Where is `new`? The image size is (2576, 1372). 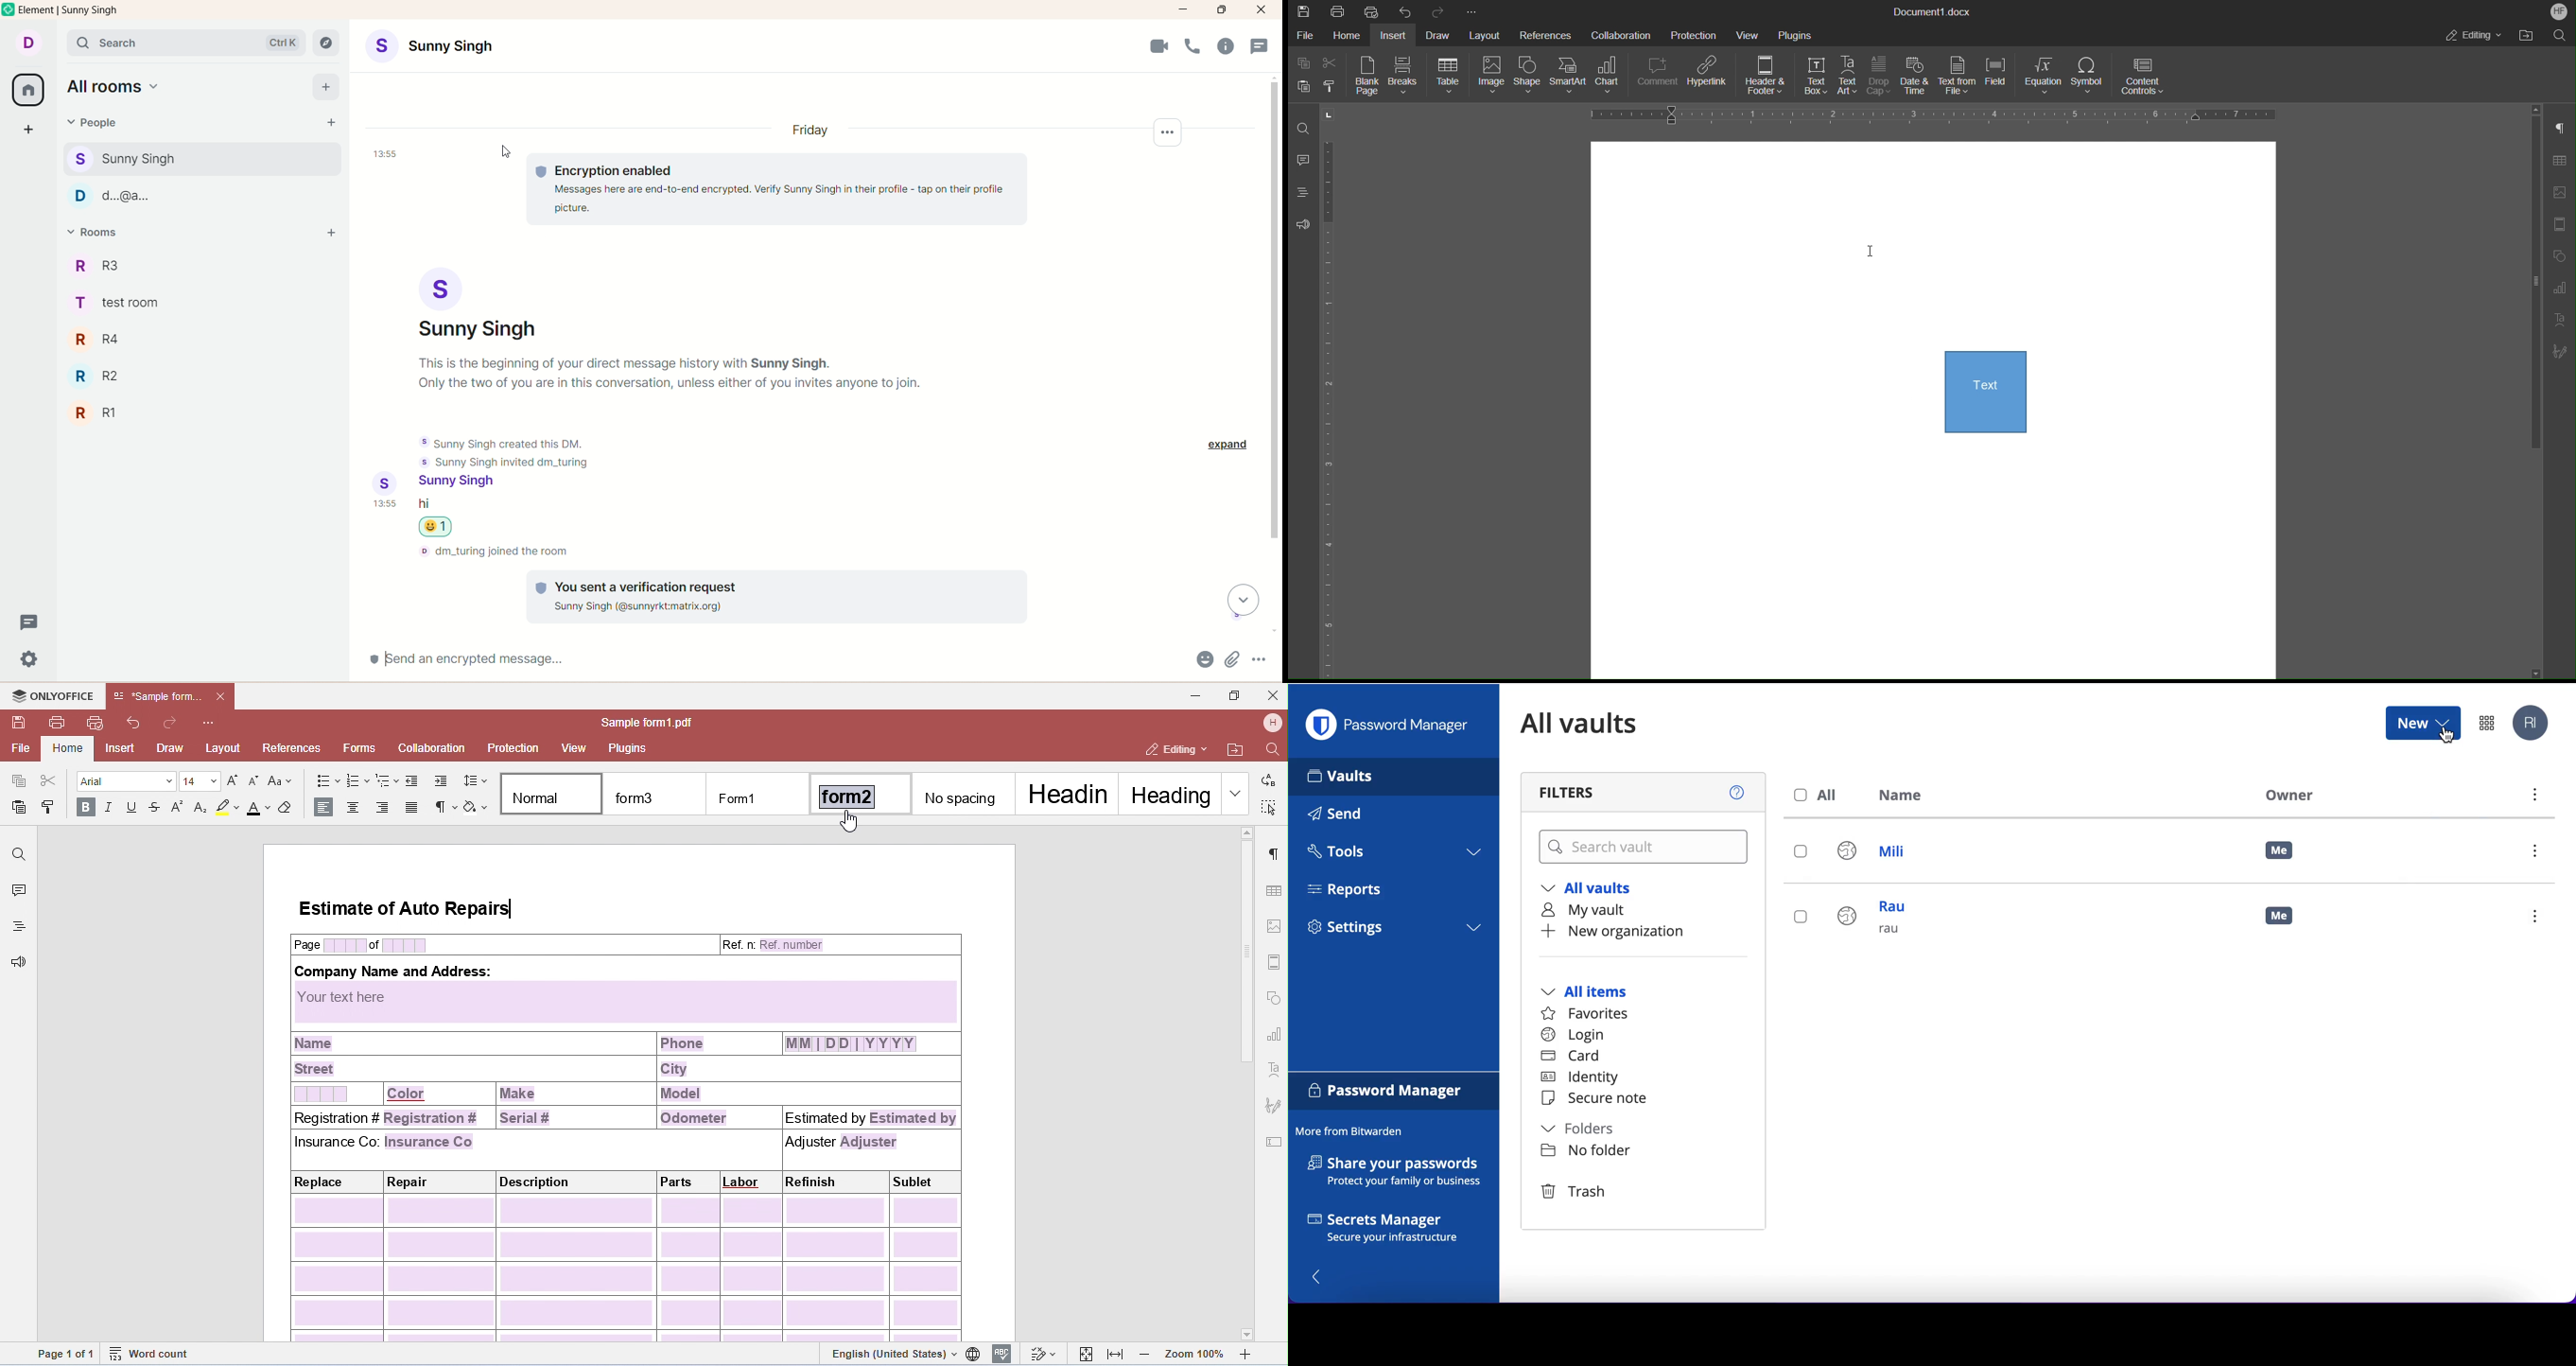 new is located at coordinates (2422, 722).